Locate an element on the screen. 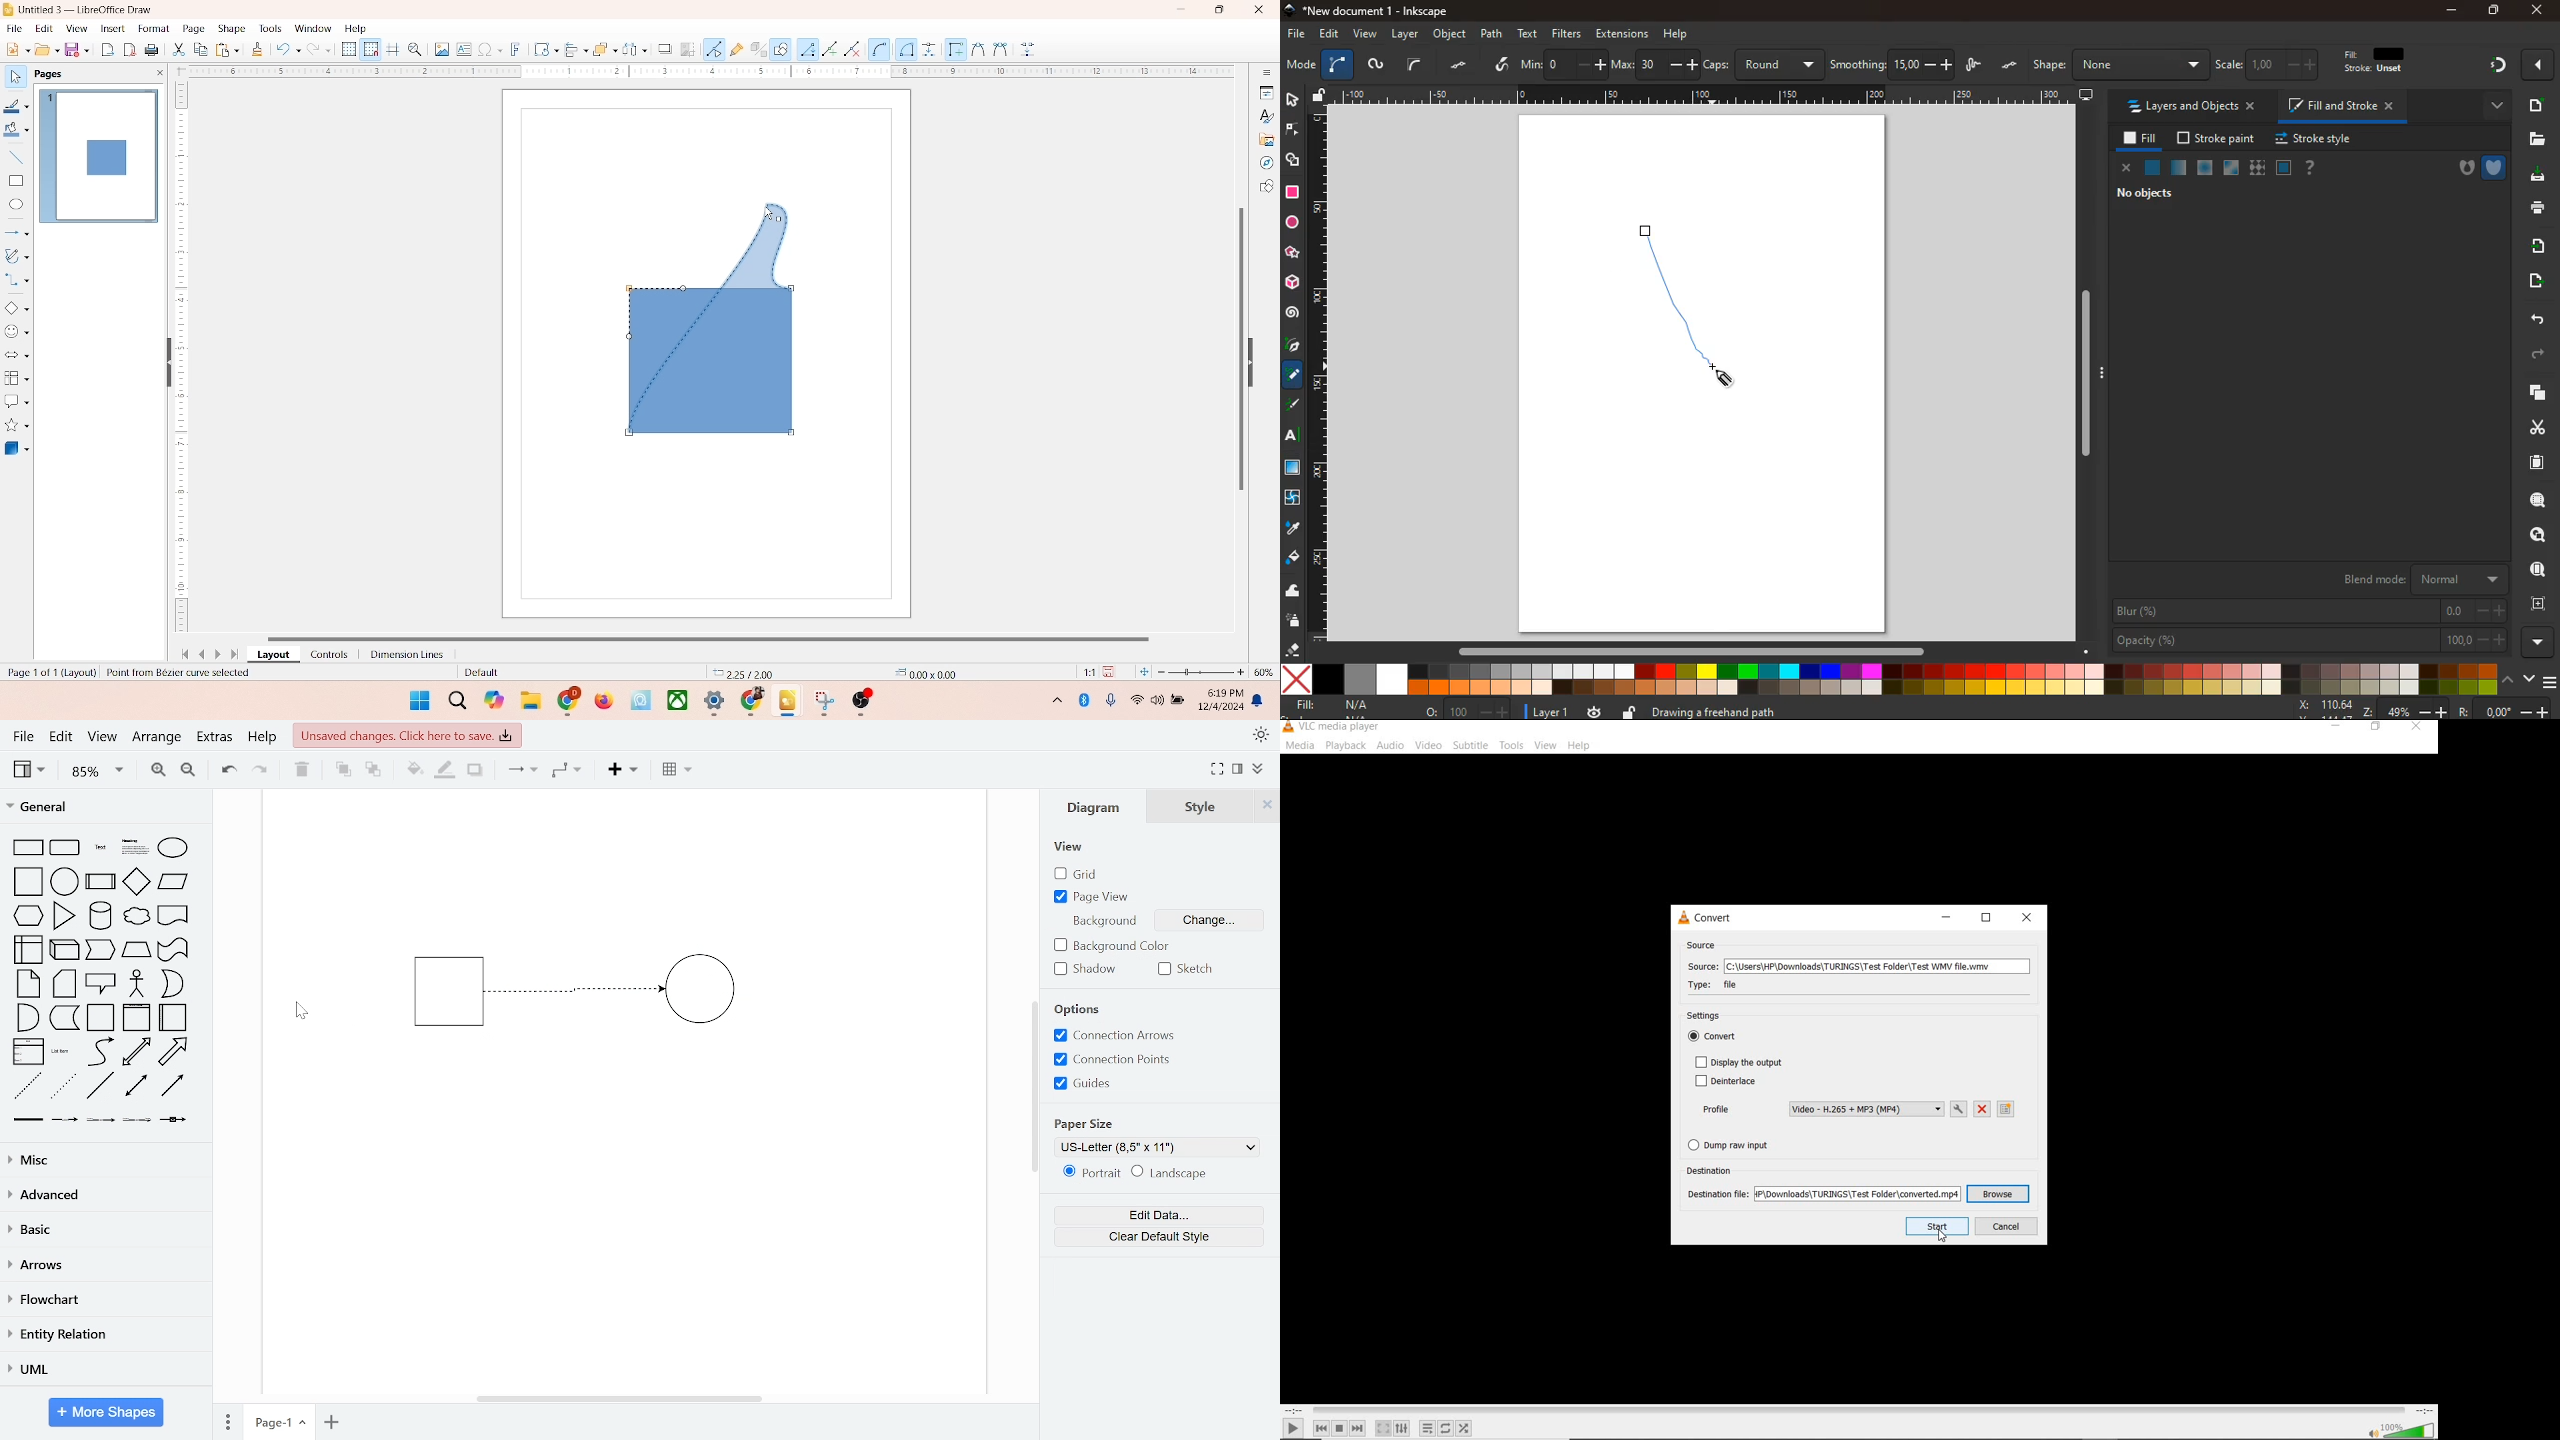  draw is located at coordinates (1699, 315).